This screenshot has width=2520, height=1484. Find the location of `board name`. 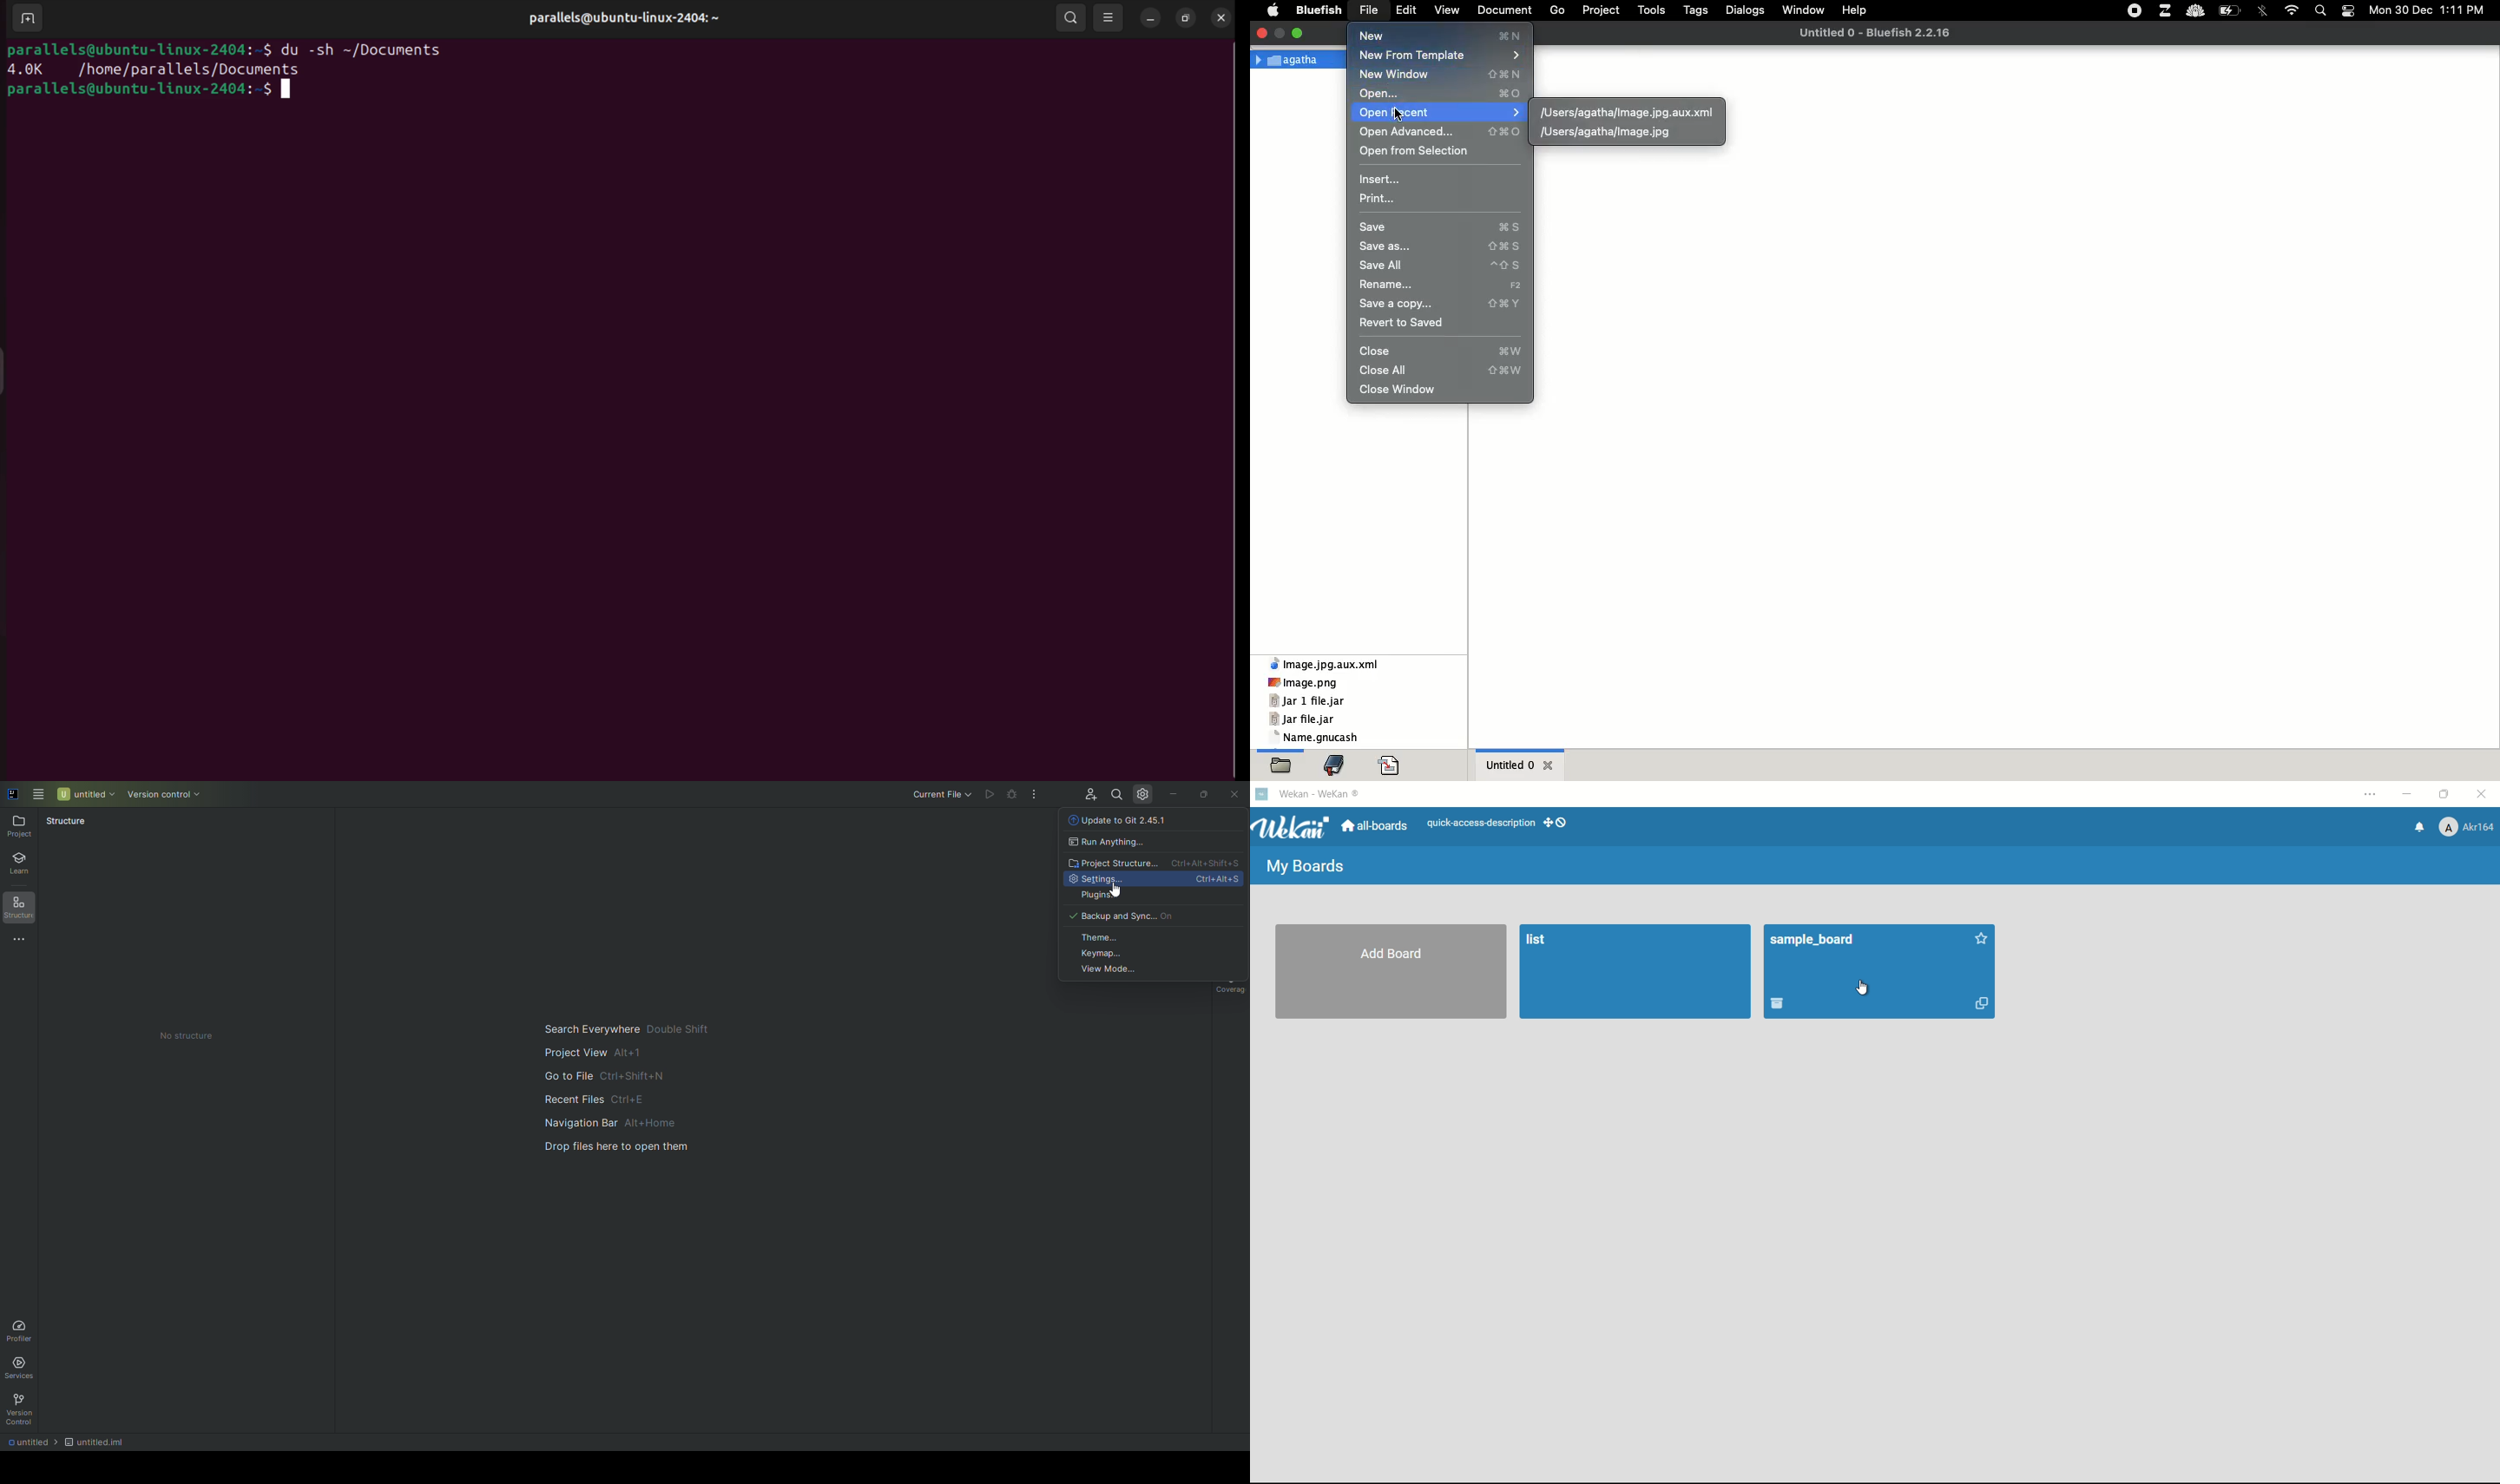

board name is located at coordinates (1812, 941).